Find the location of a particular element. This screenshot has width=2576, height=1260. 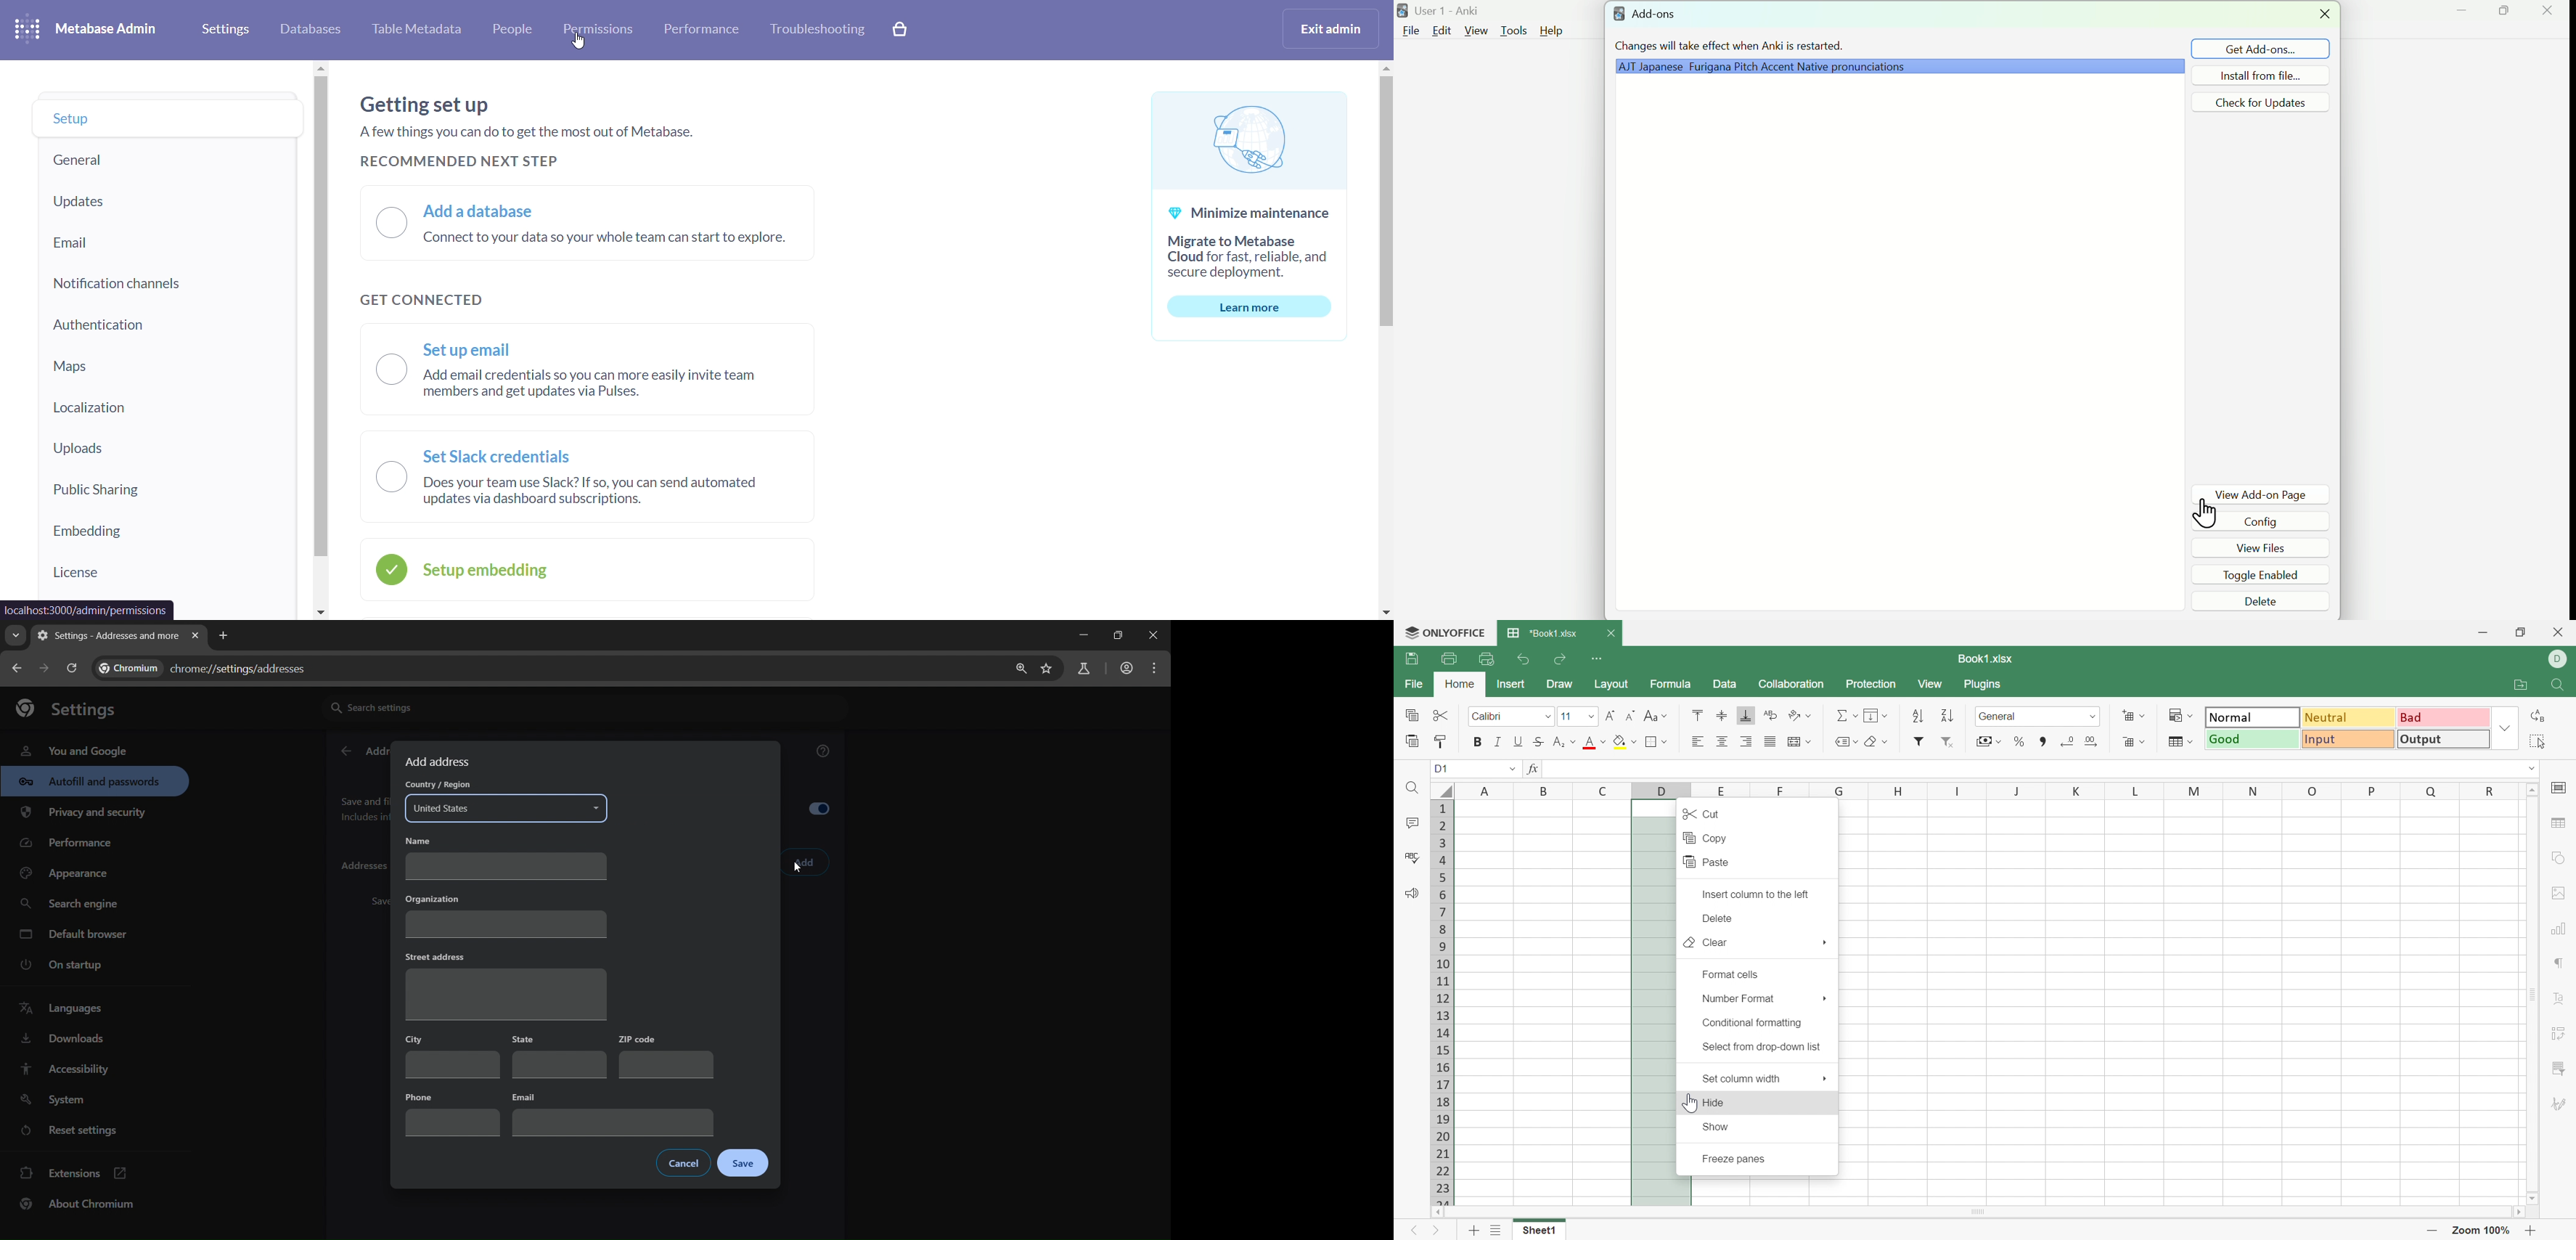

Normal is located at coordinates (2251, 716).